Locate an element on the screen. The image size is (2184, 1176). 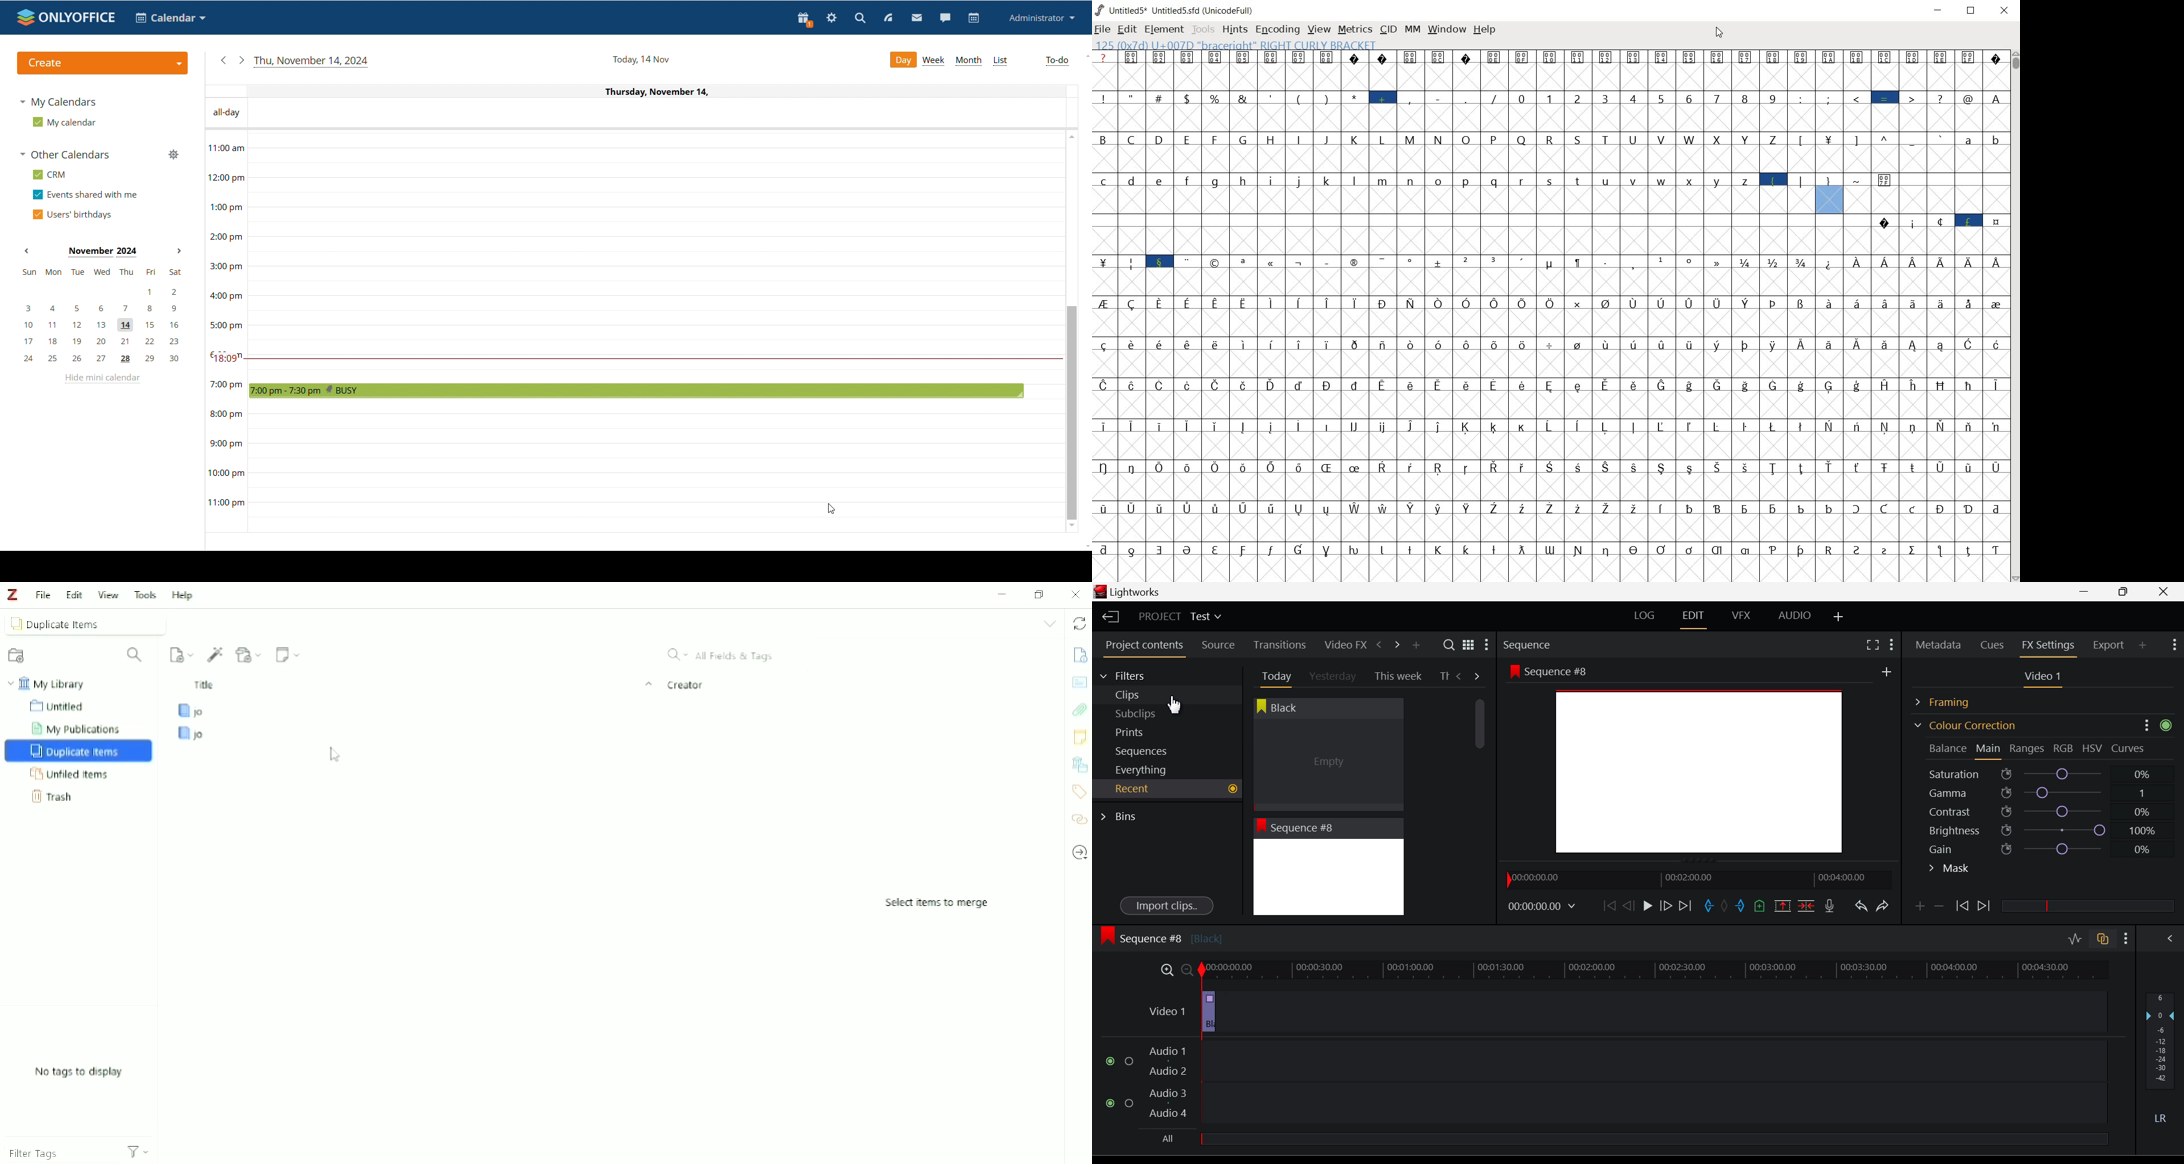
AUDIO Layout is located at coordinates (1794, 615).